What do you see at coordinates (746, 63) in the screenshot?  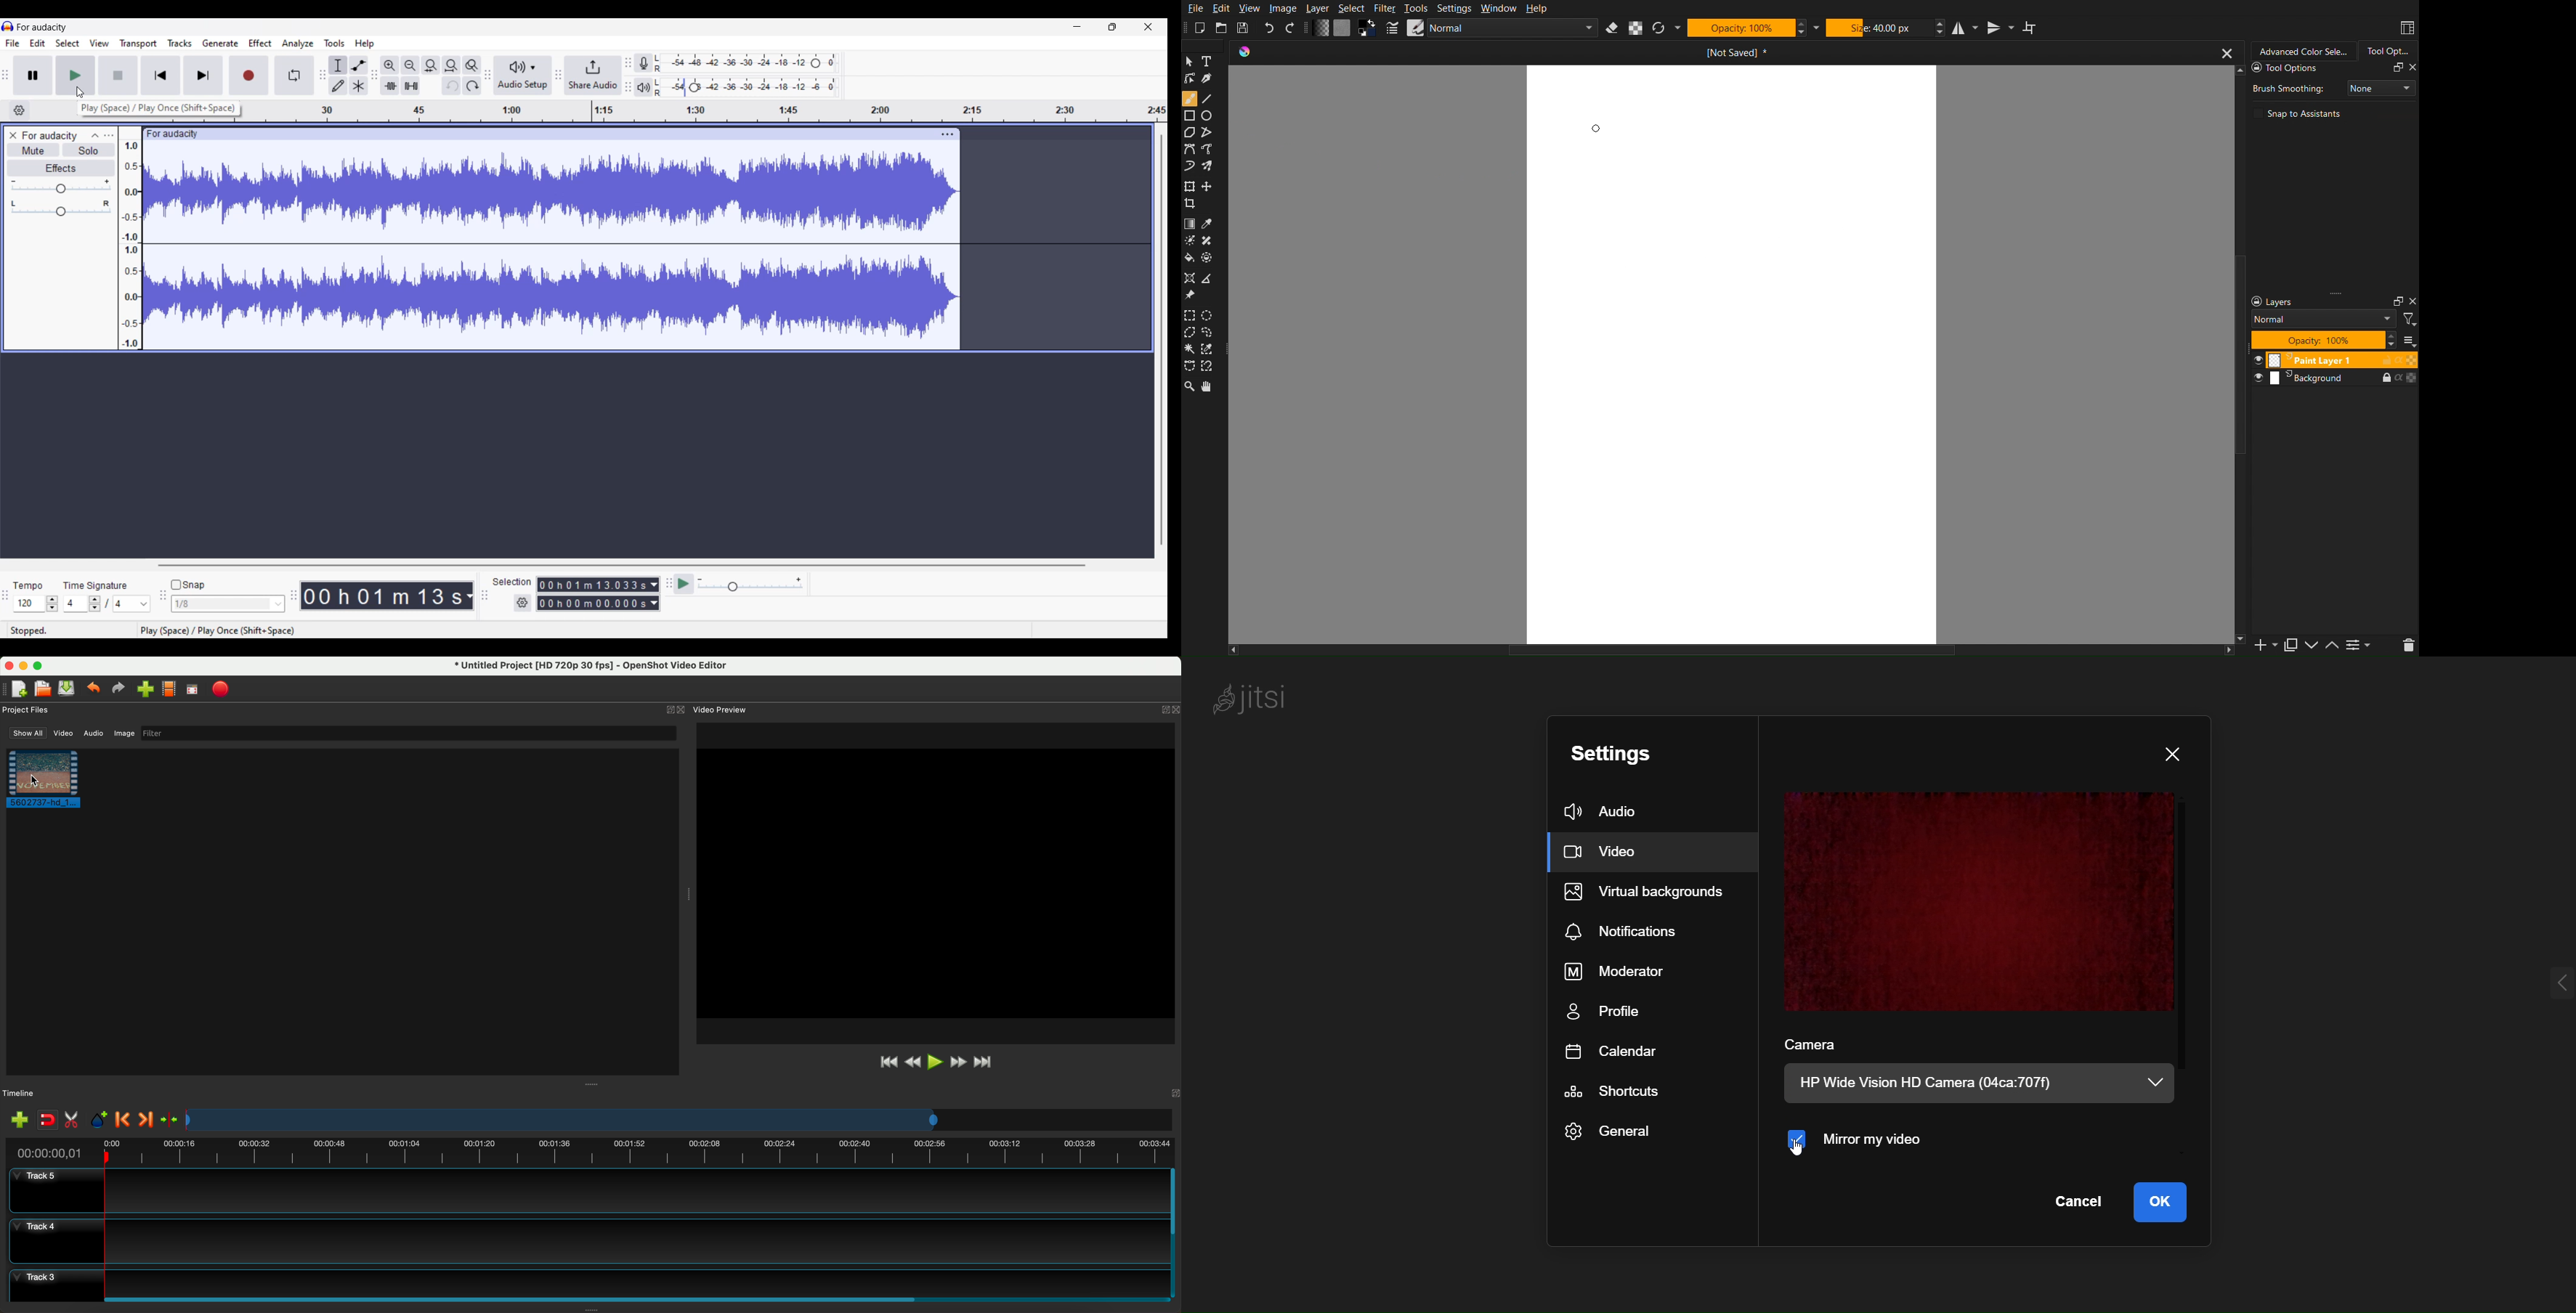 I see `Recording level` at bounding box center [746, 63].